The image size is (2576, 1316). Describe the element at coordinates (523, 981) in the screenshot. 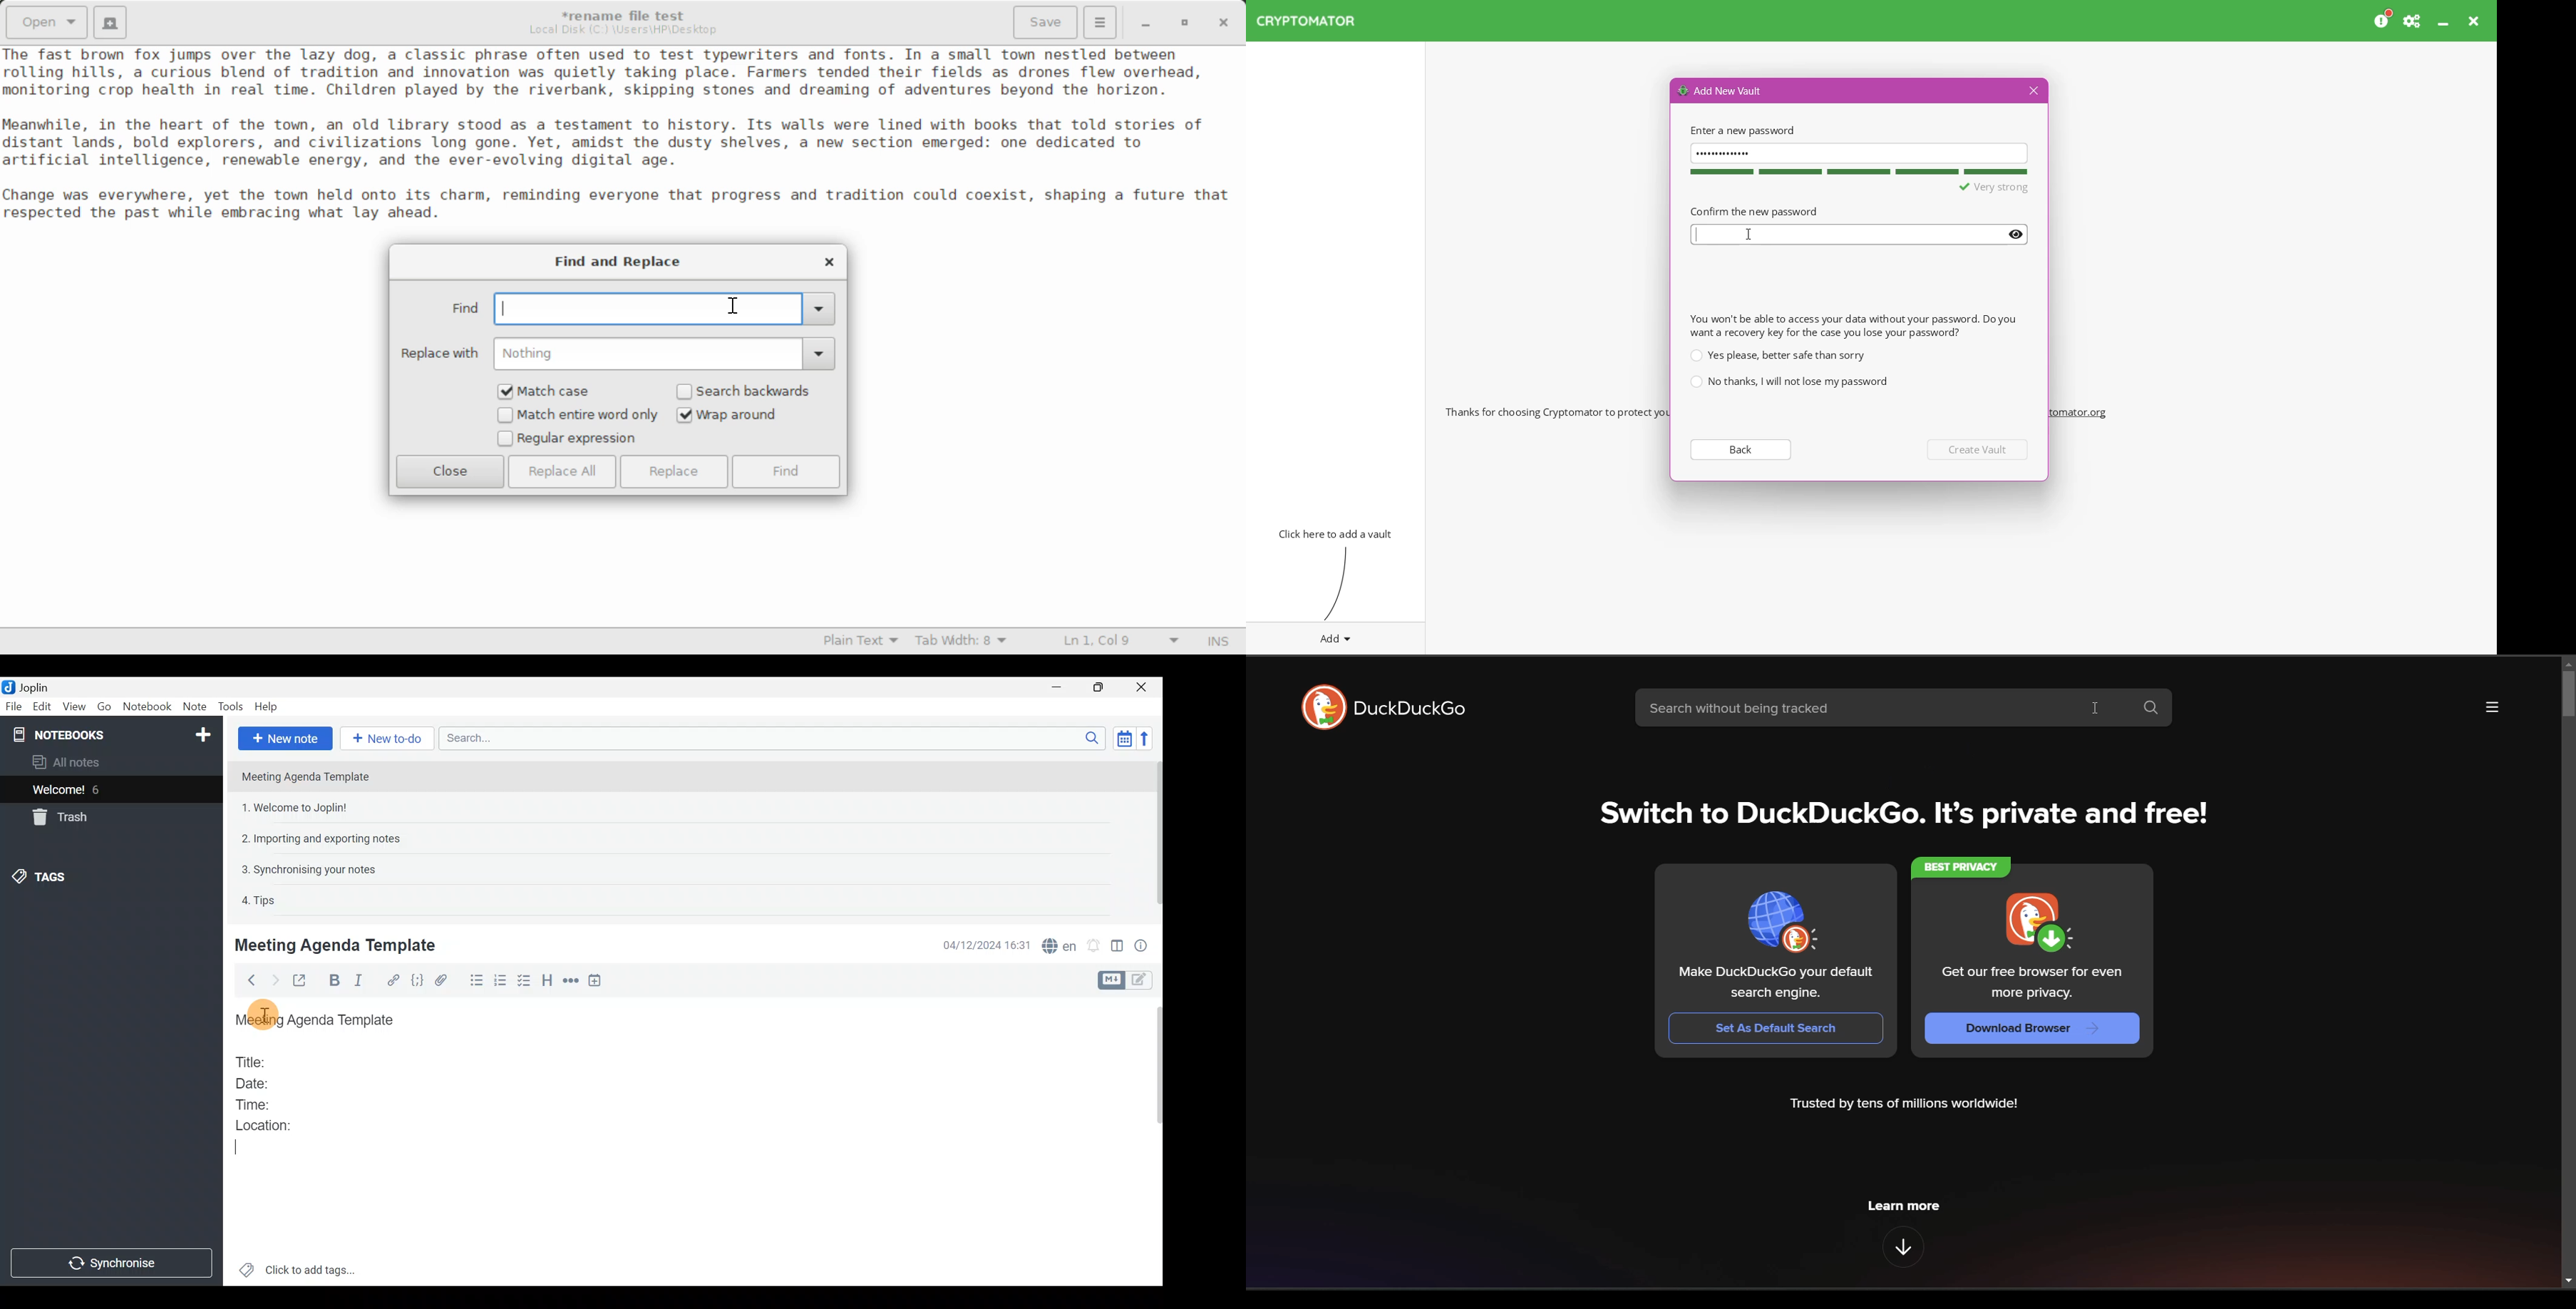

I see `Checkbox` at that location.